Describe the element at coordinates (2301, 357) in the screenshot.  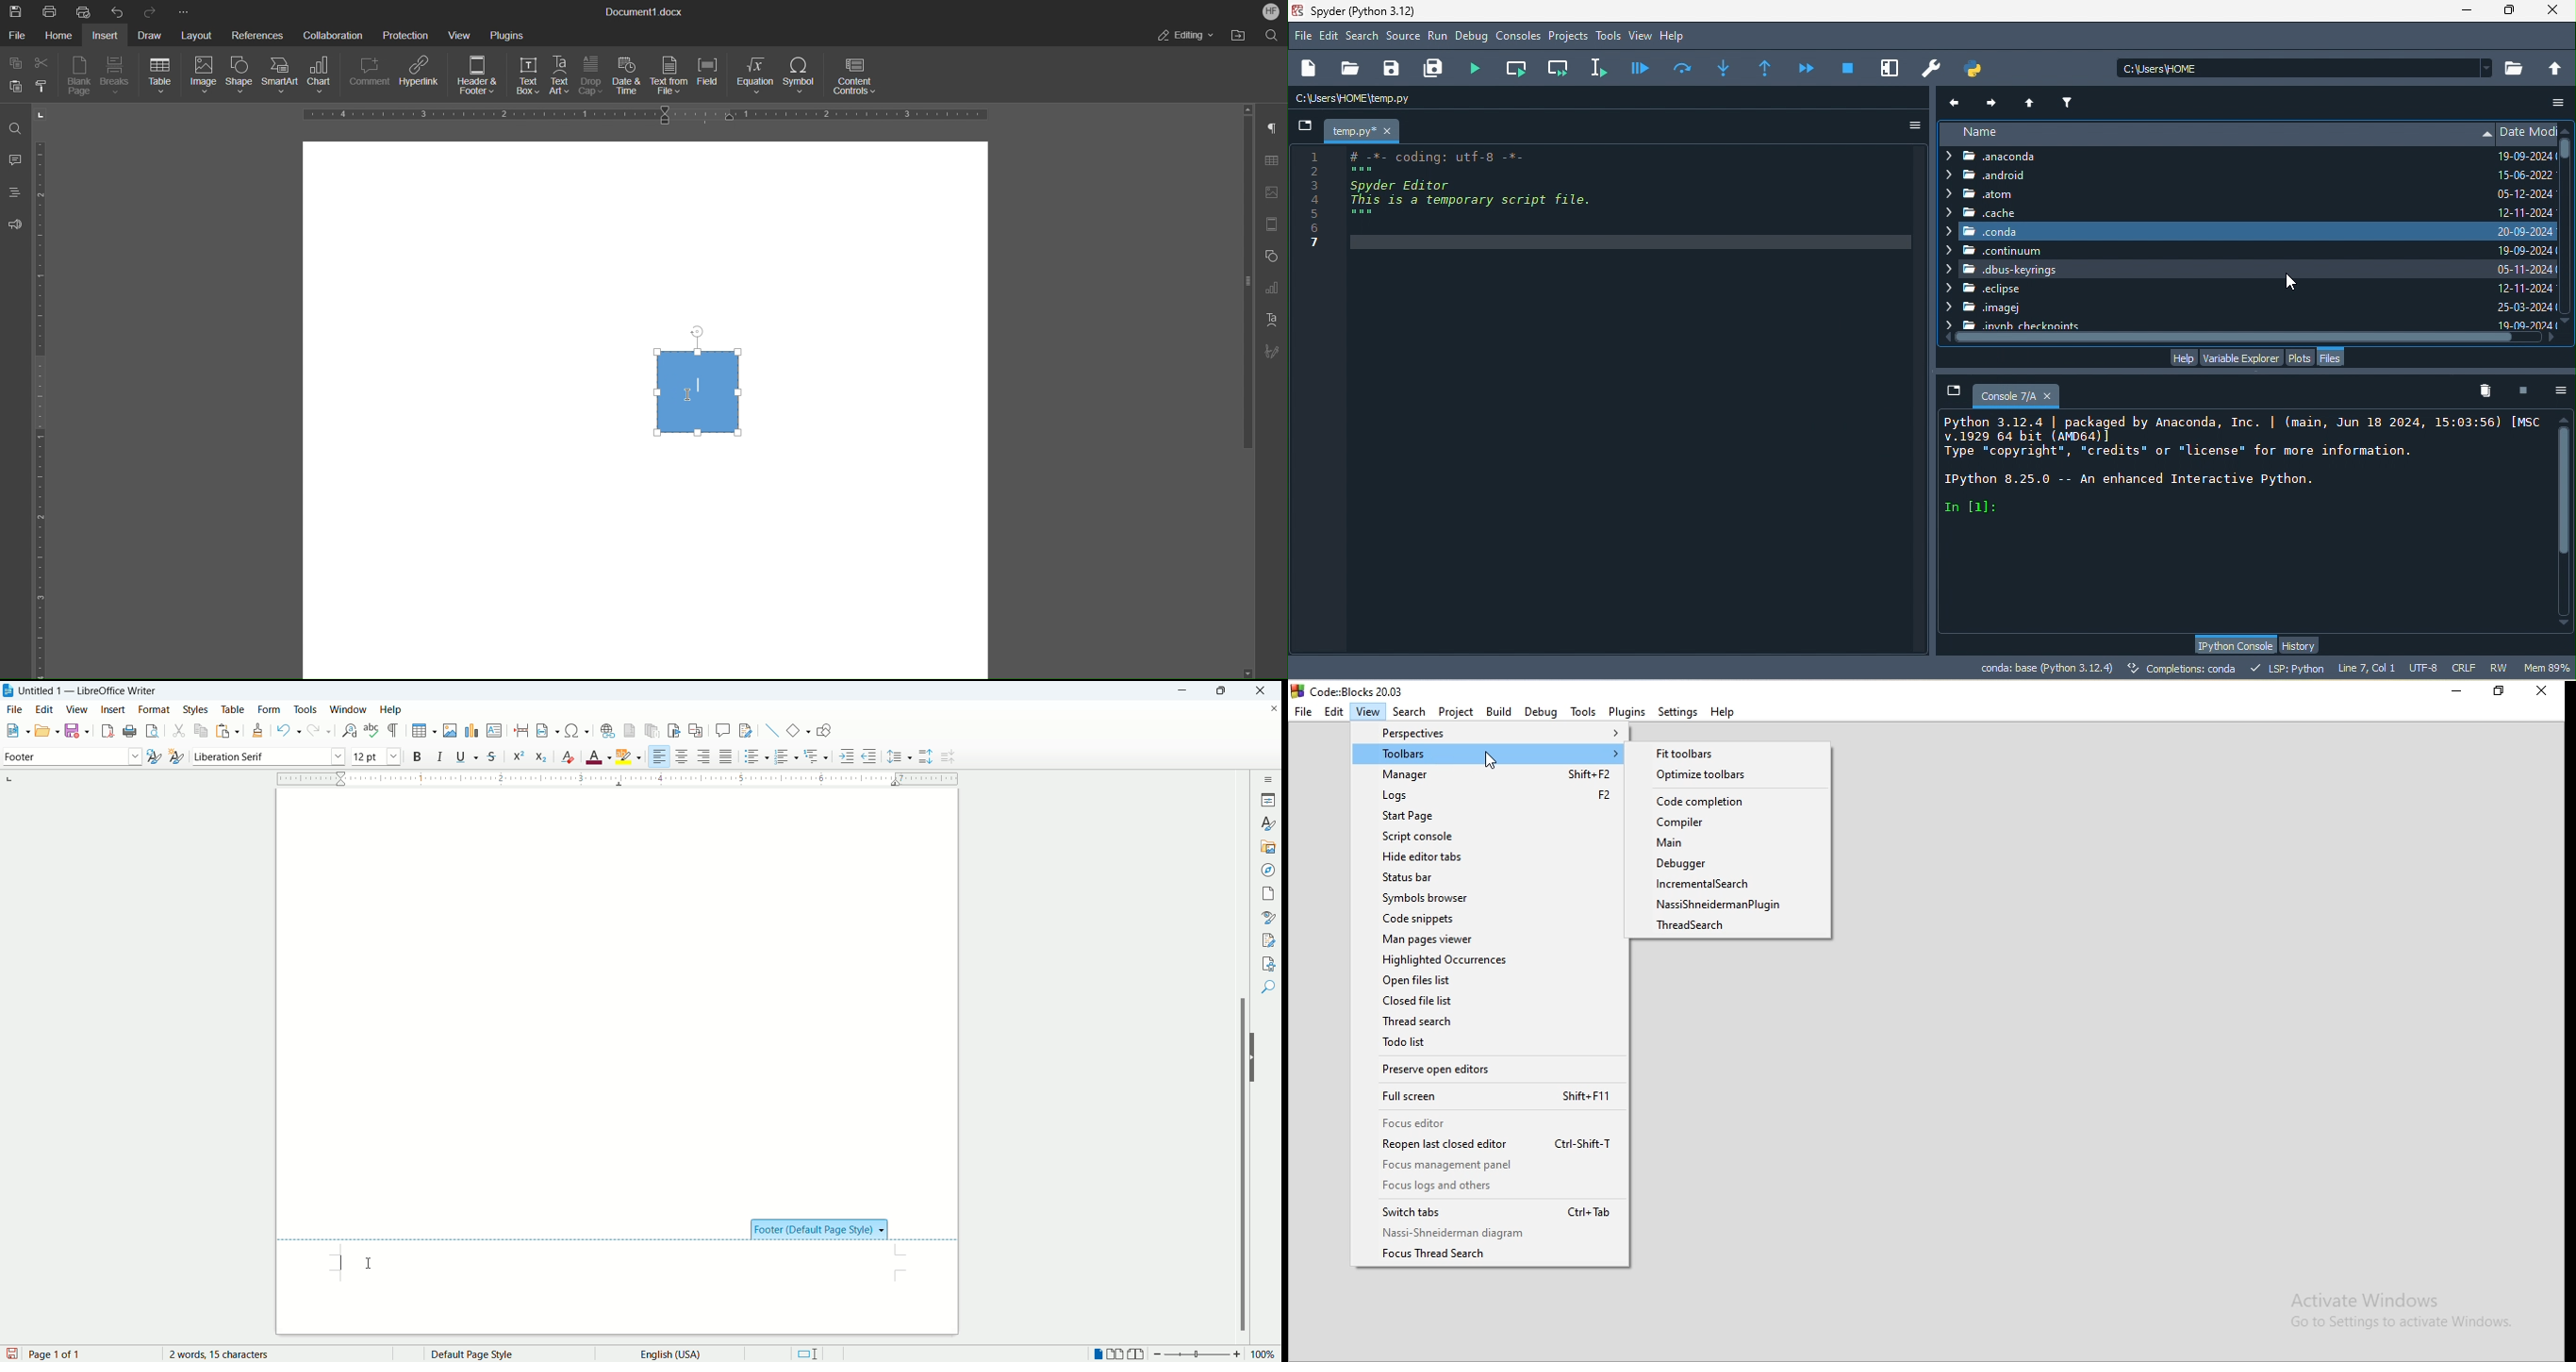
I see `plots` at that location.